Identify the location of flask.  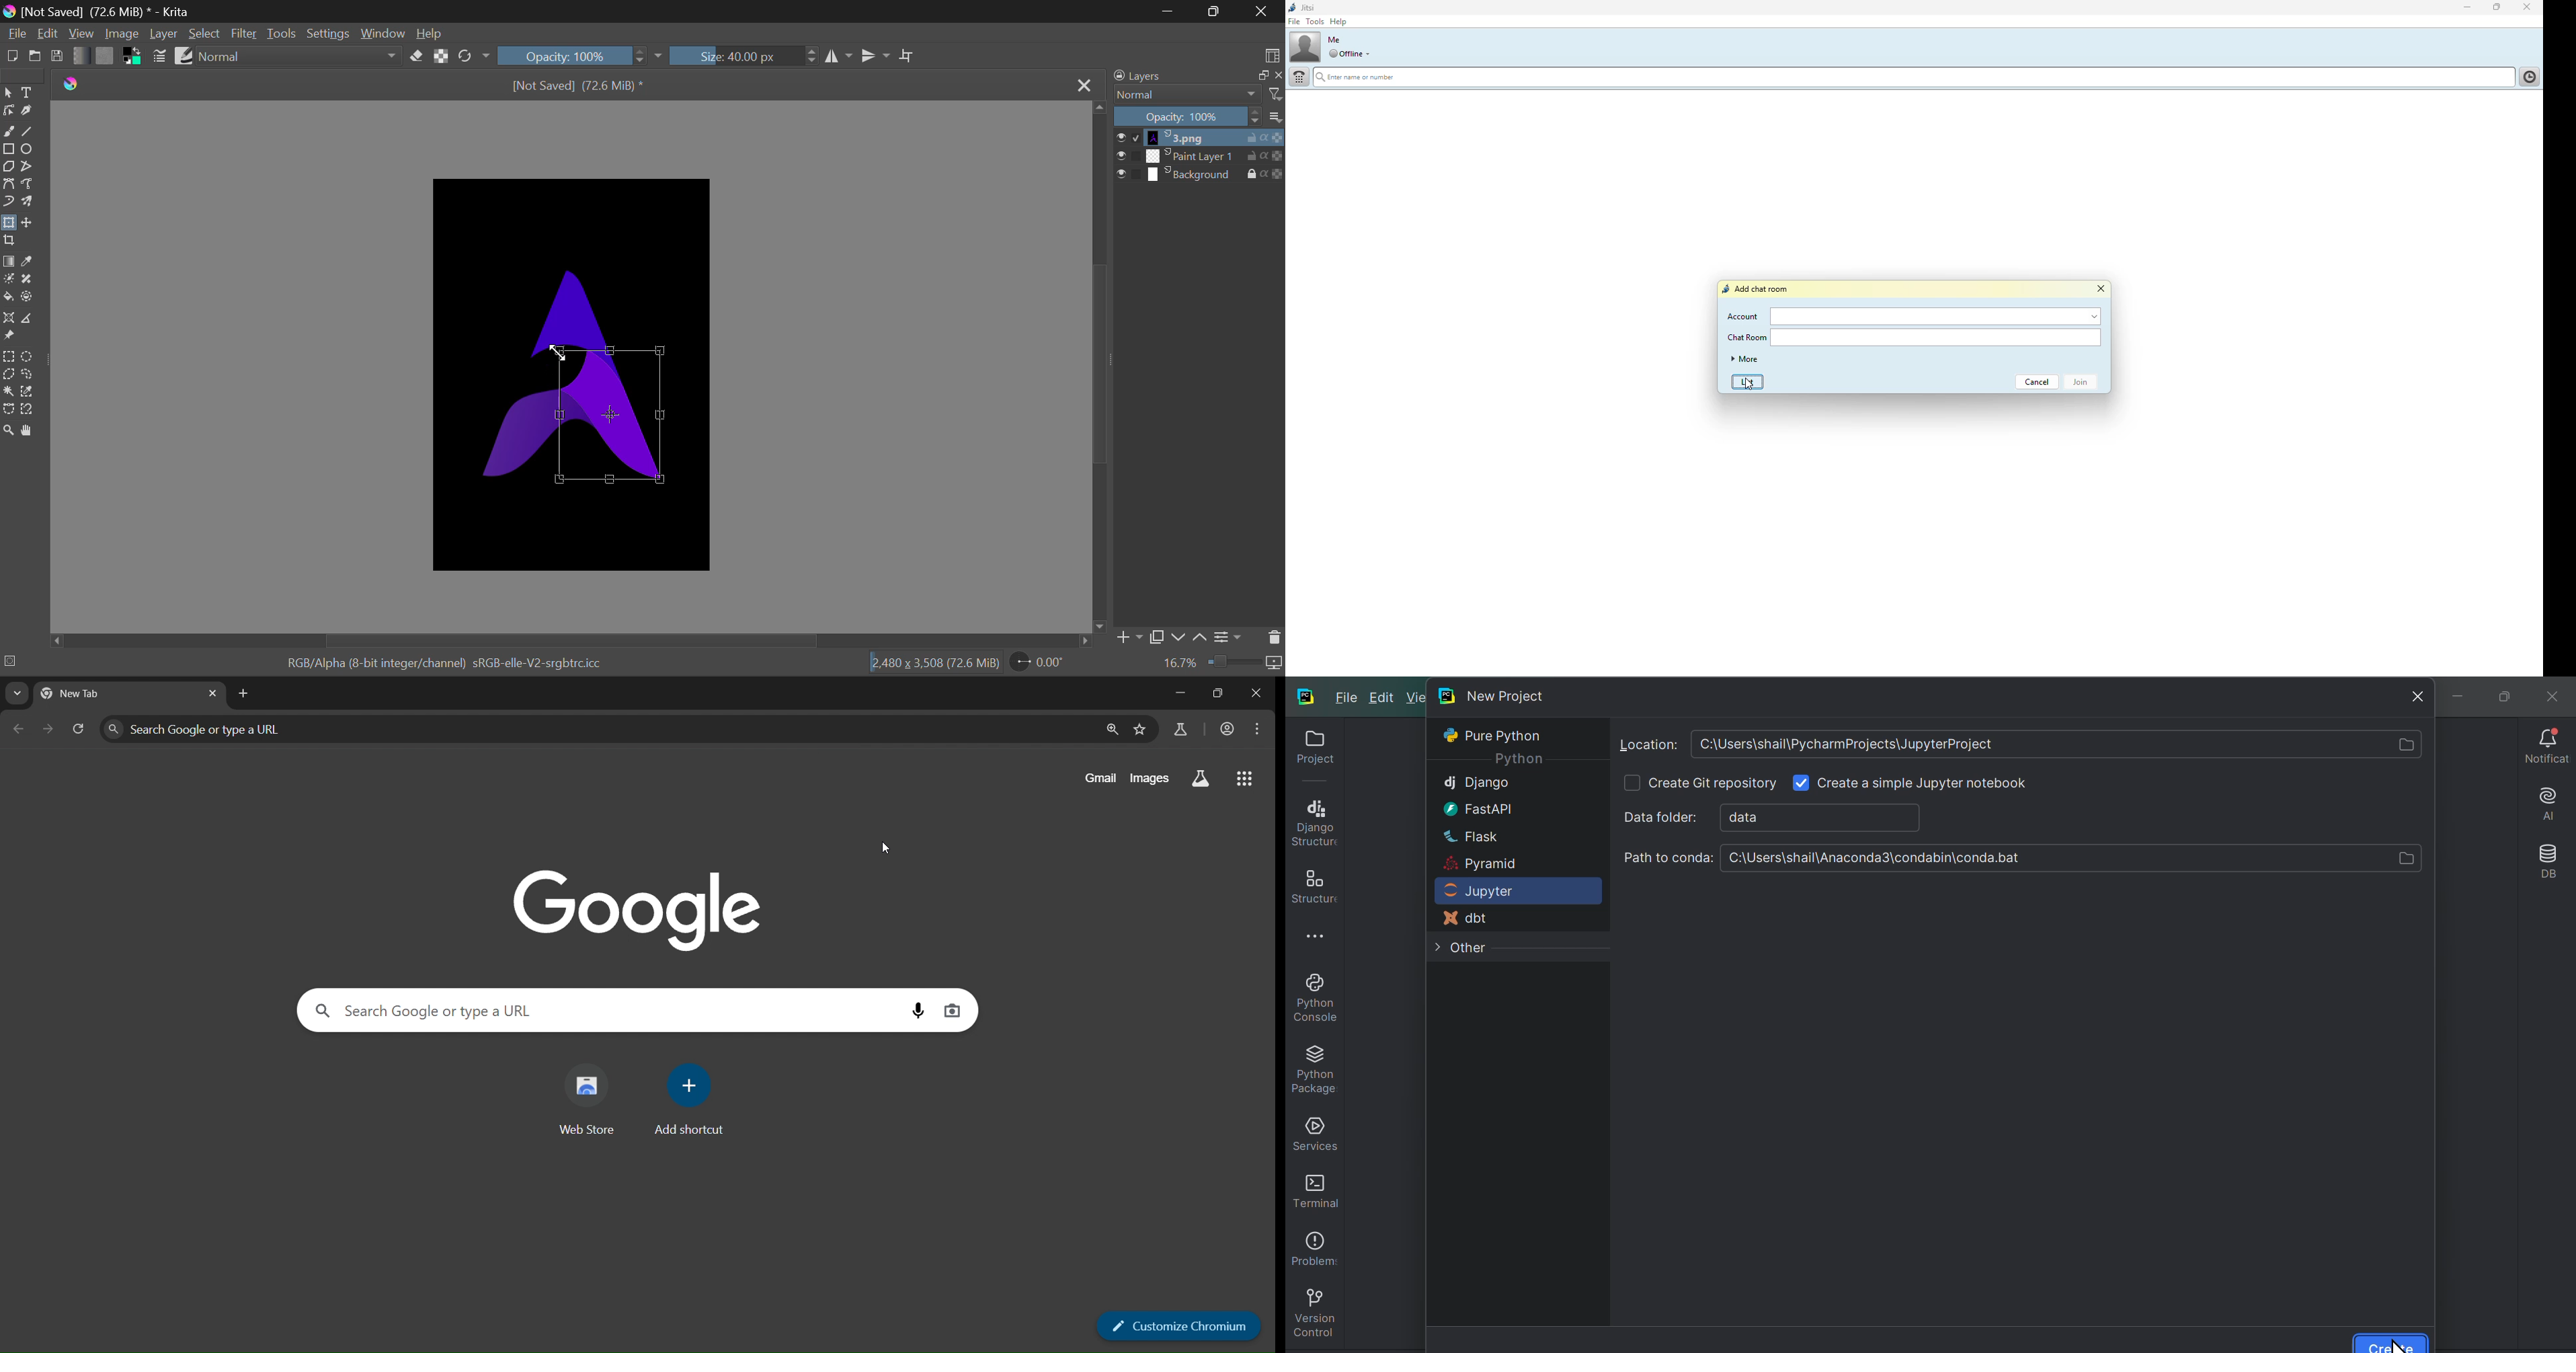
(1470, 835).